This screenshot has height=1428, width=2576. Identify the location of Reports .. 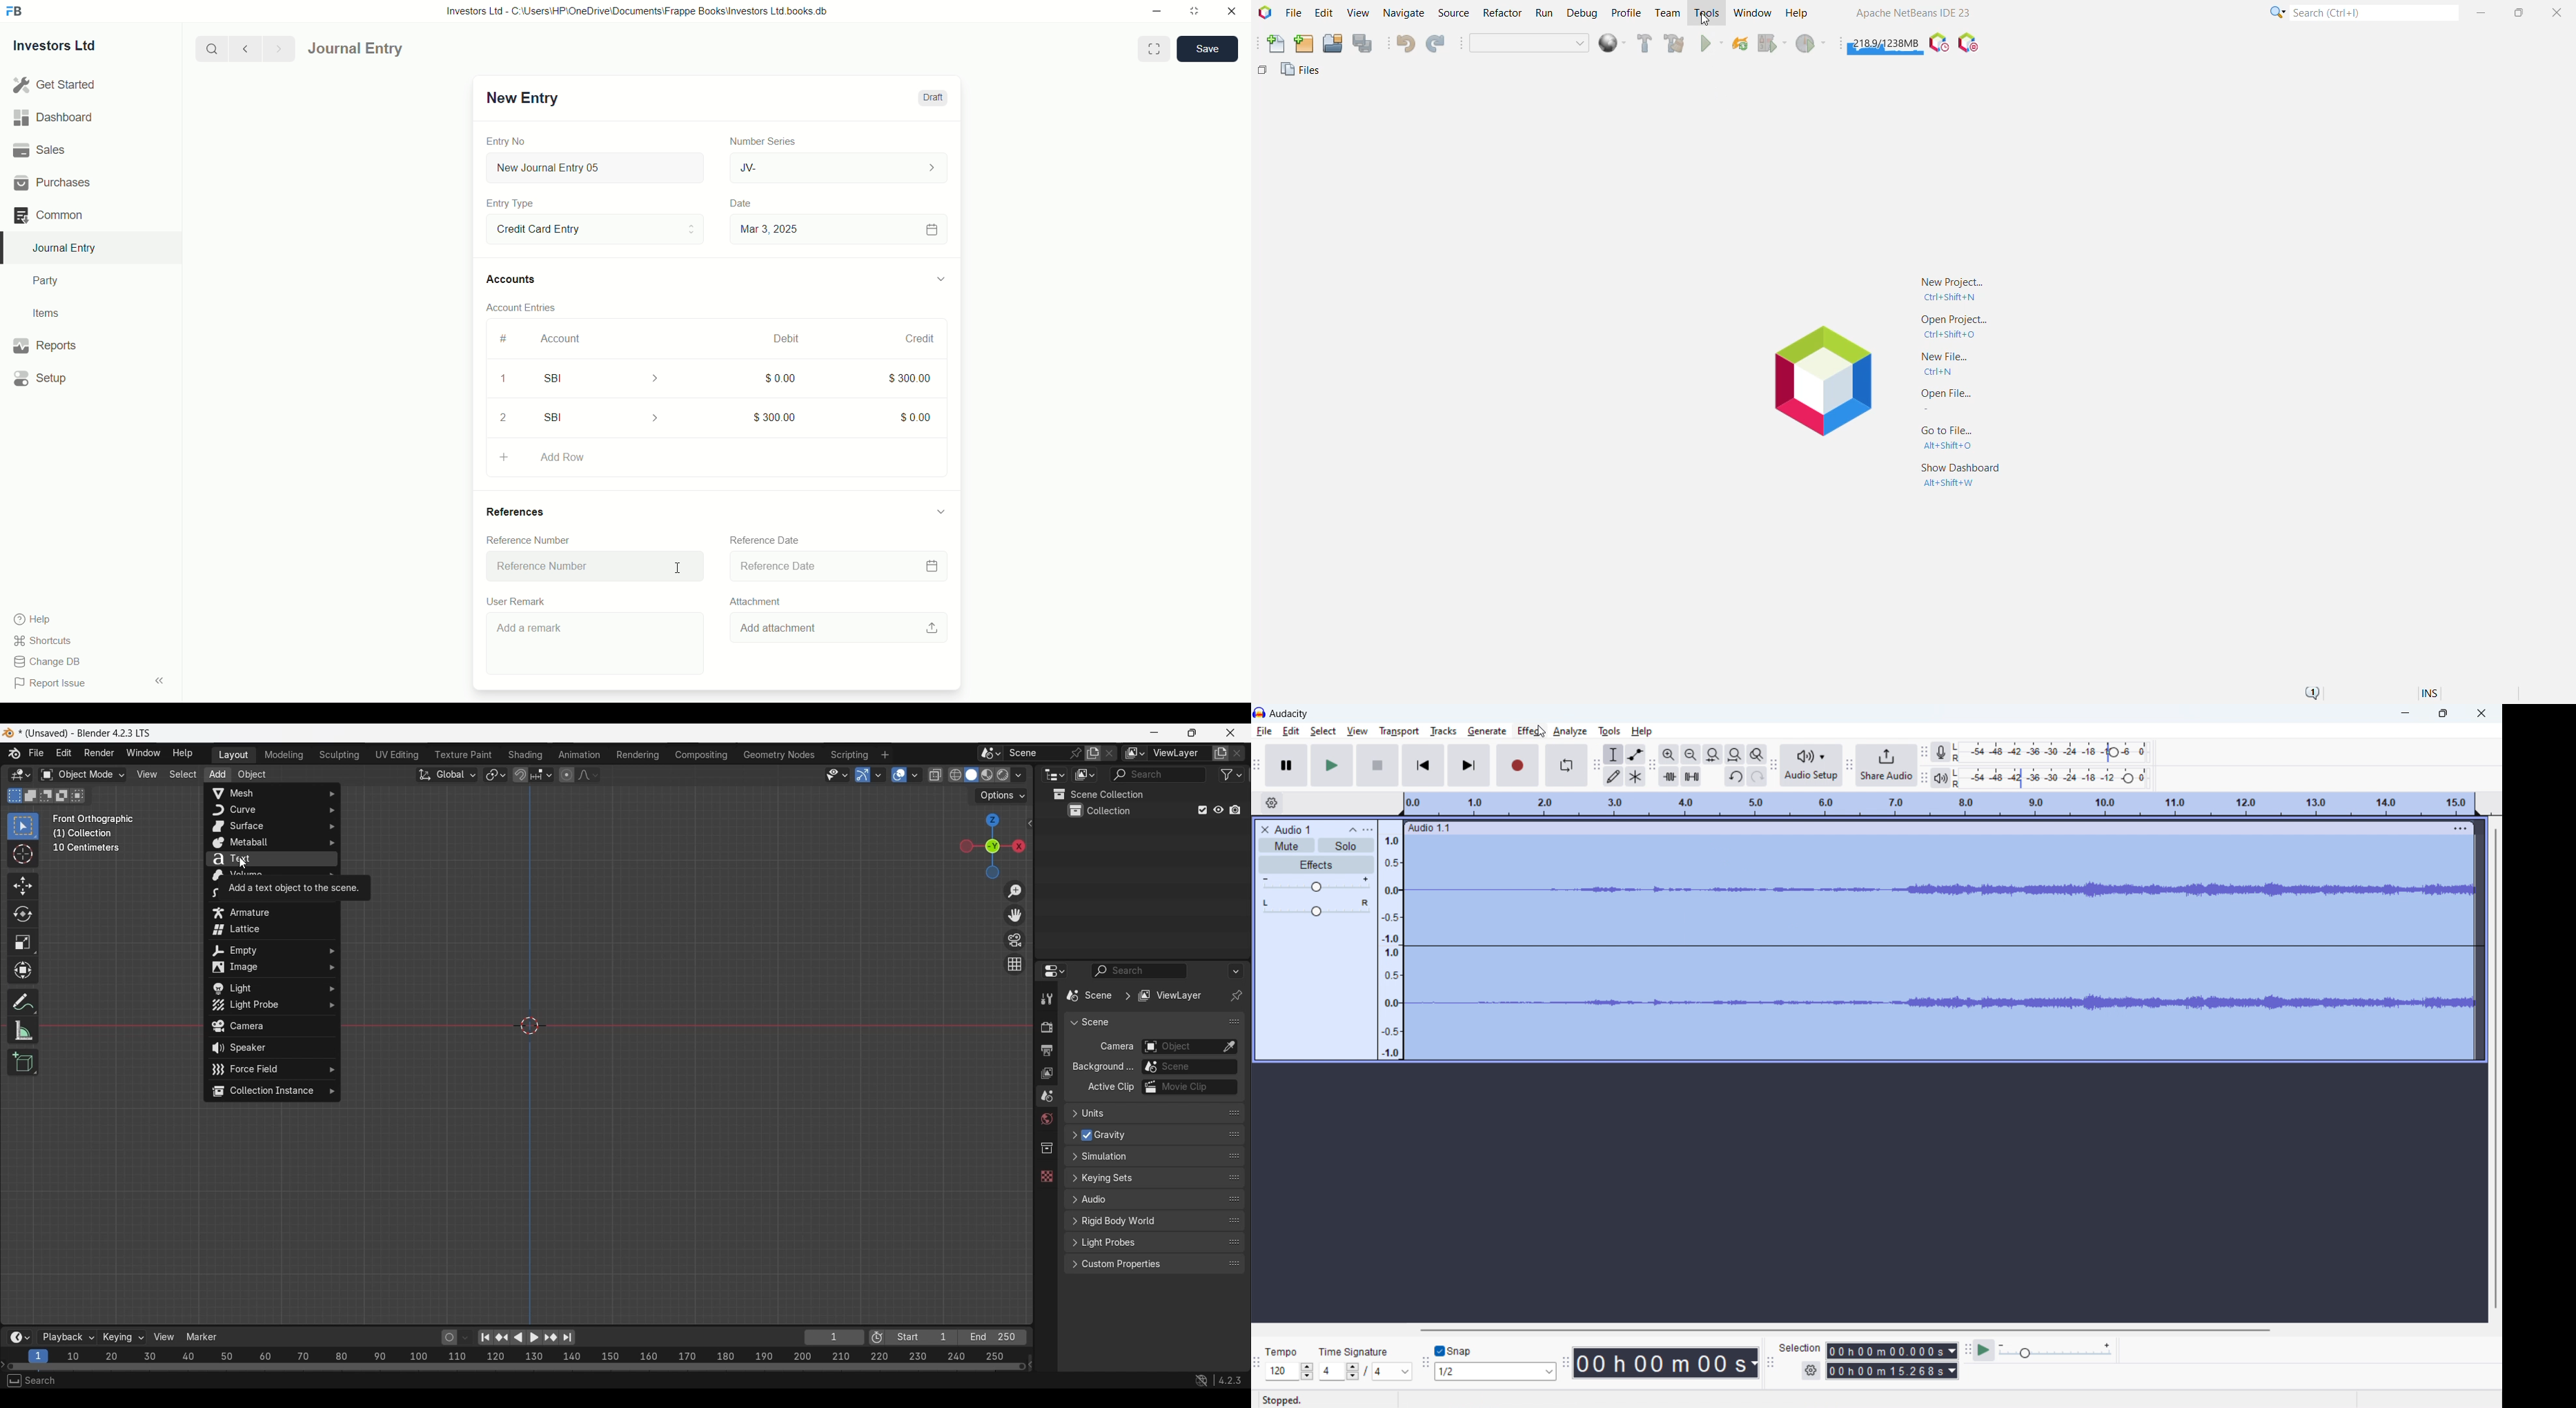
(44, 344).